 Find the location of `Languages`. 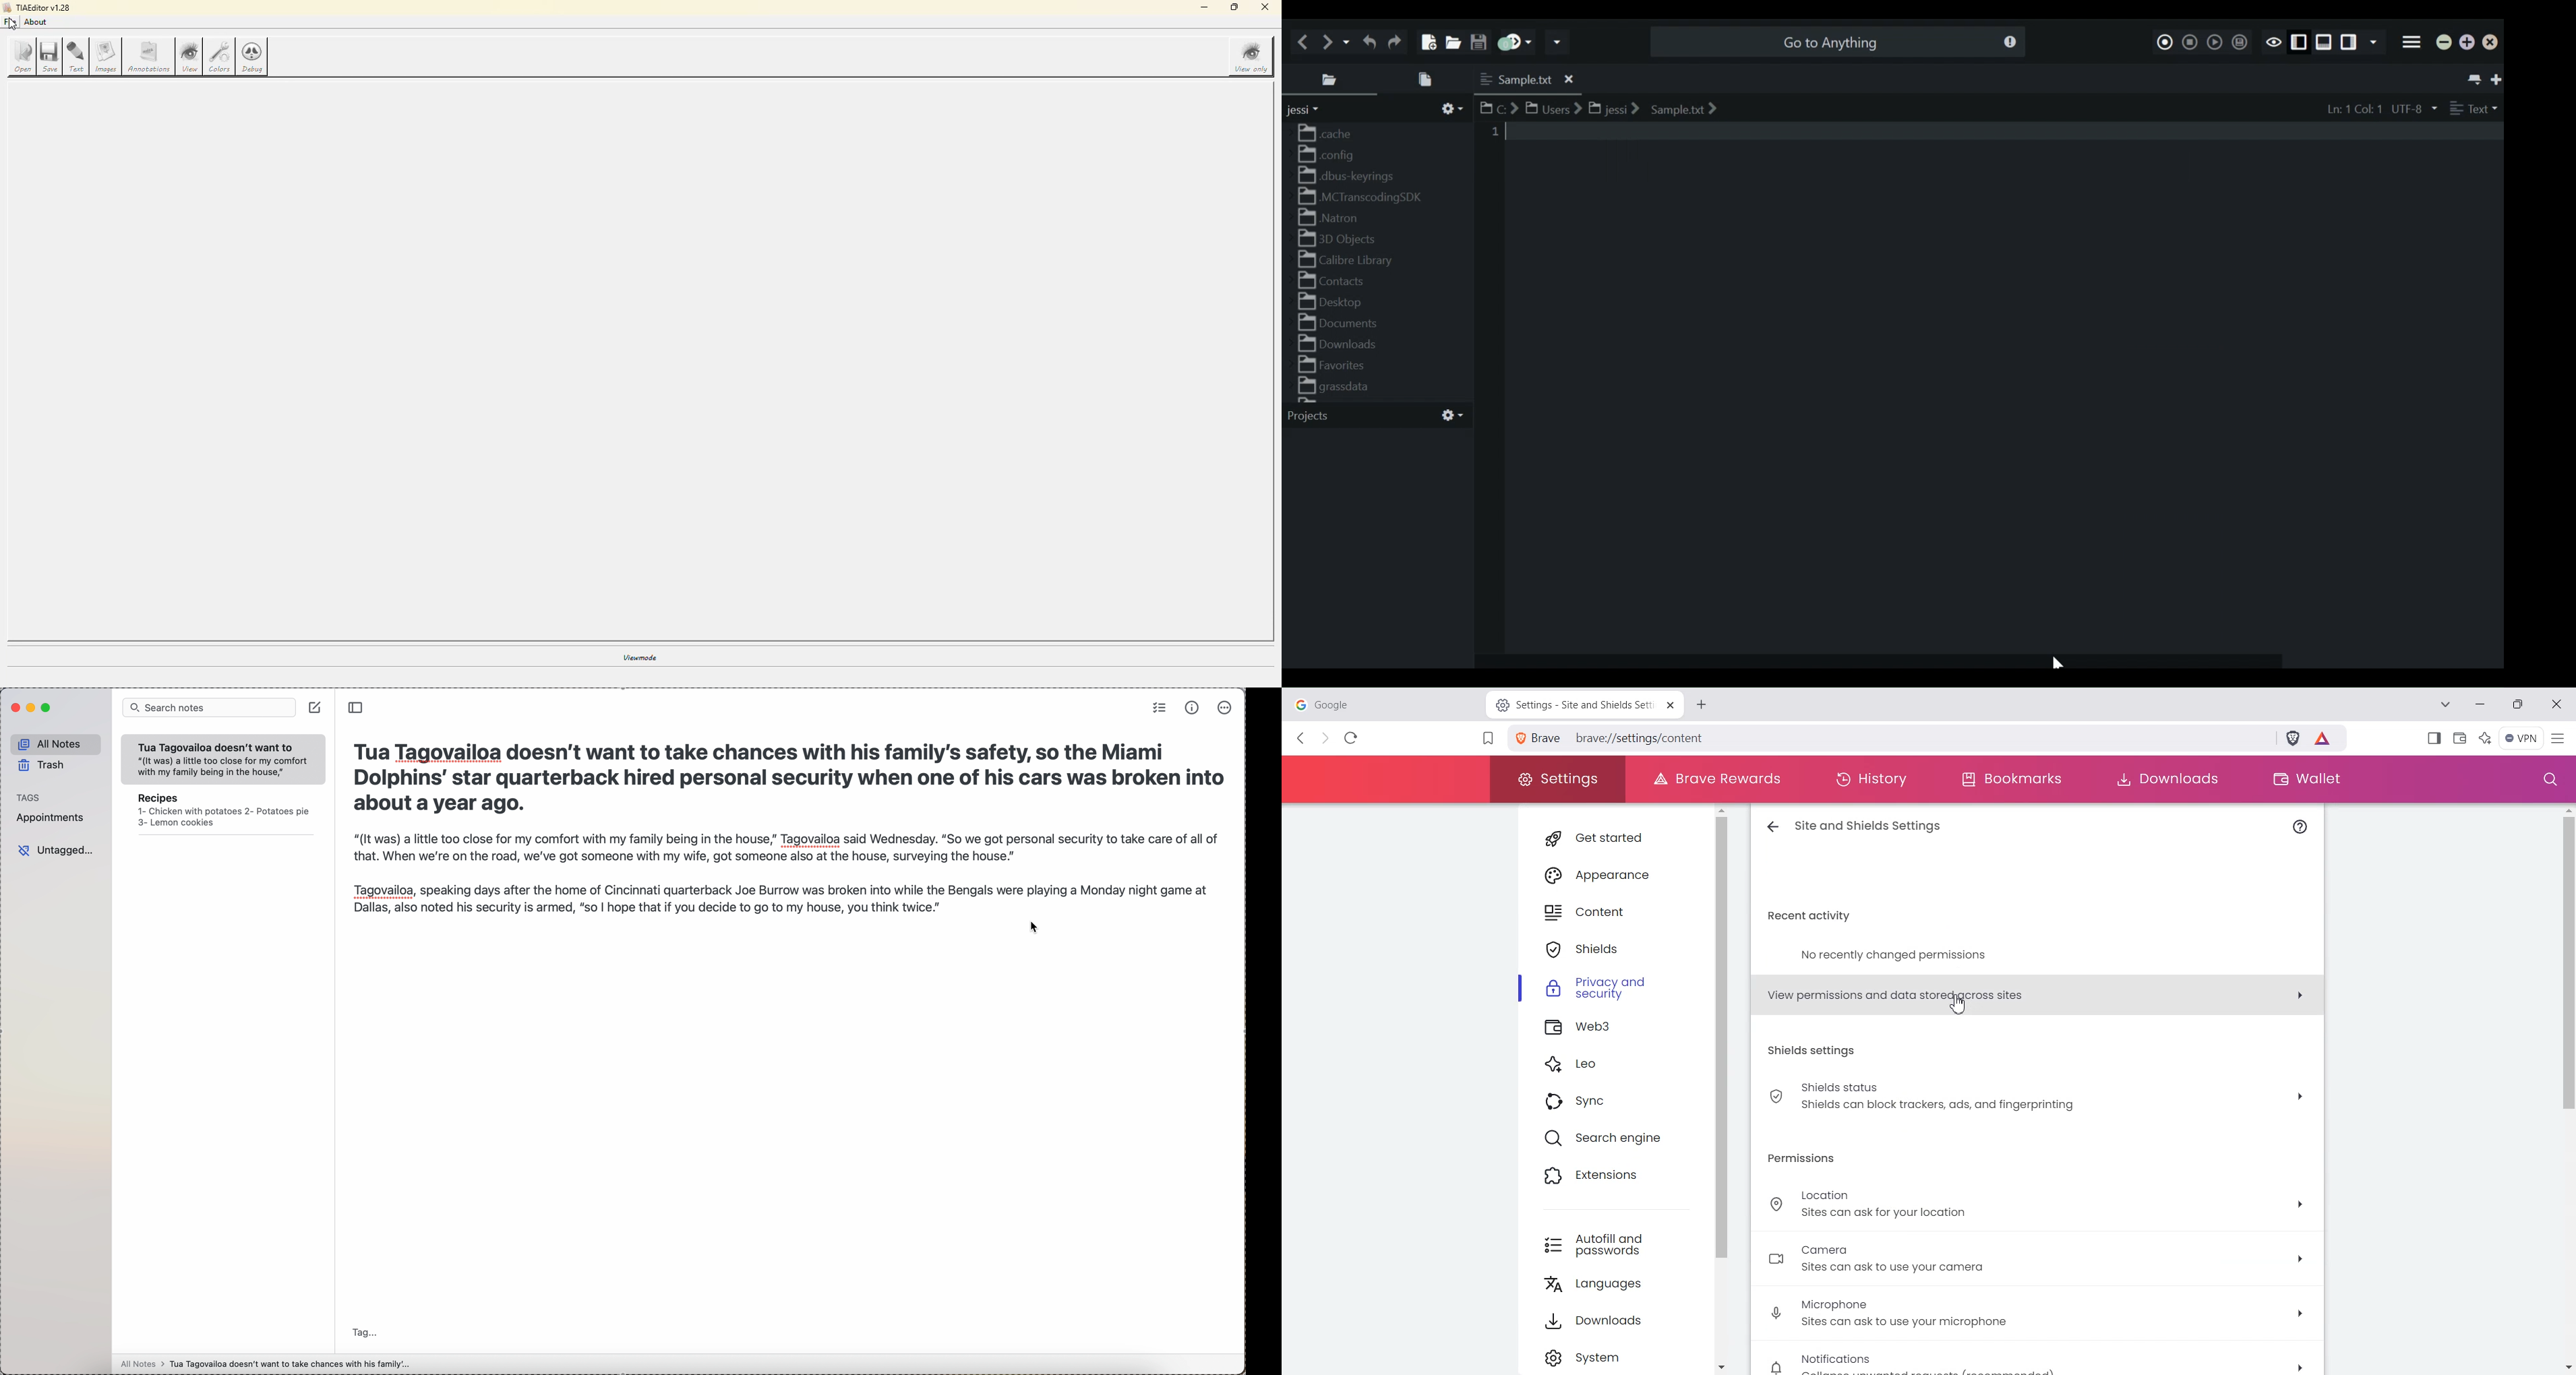

Languages is located at coordinates (1621, 1286).